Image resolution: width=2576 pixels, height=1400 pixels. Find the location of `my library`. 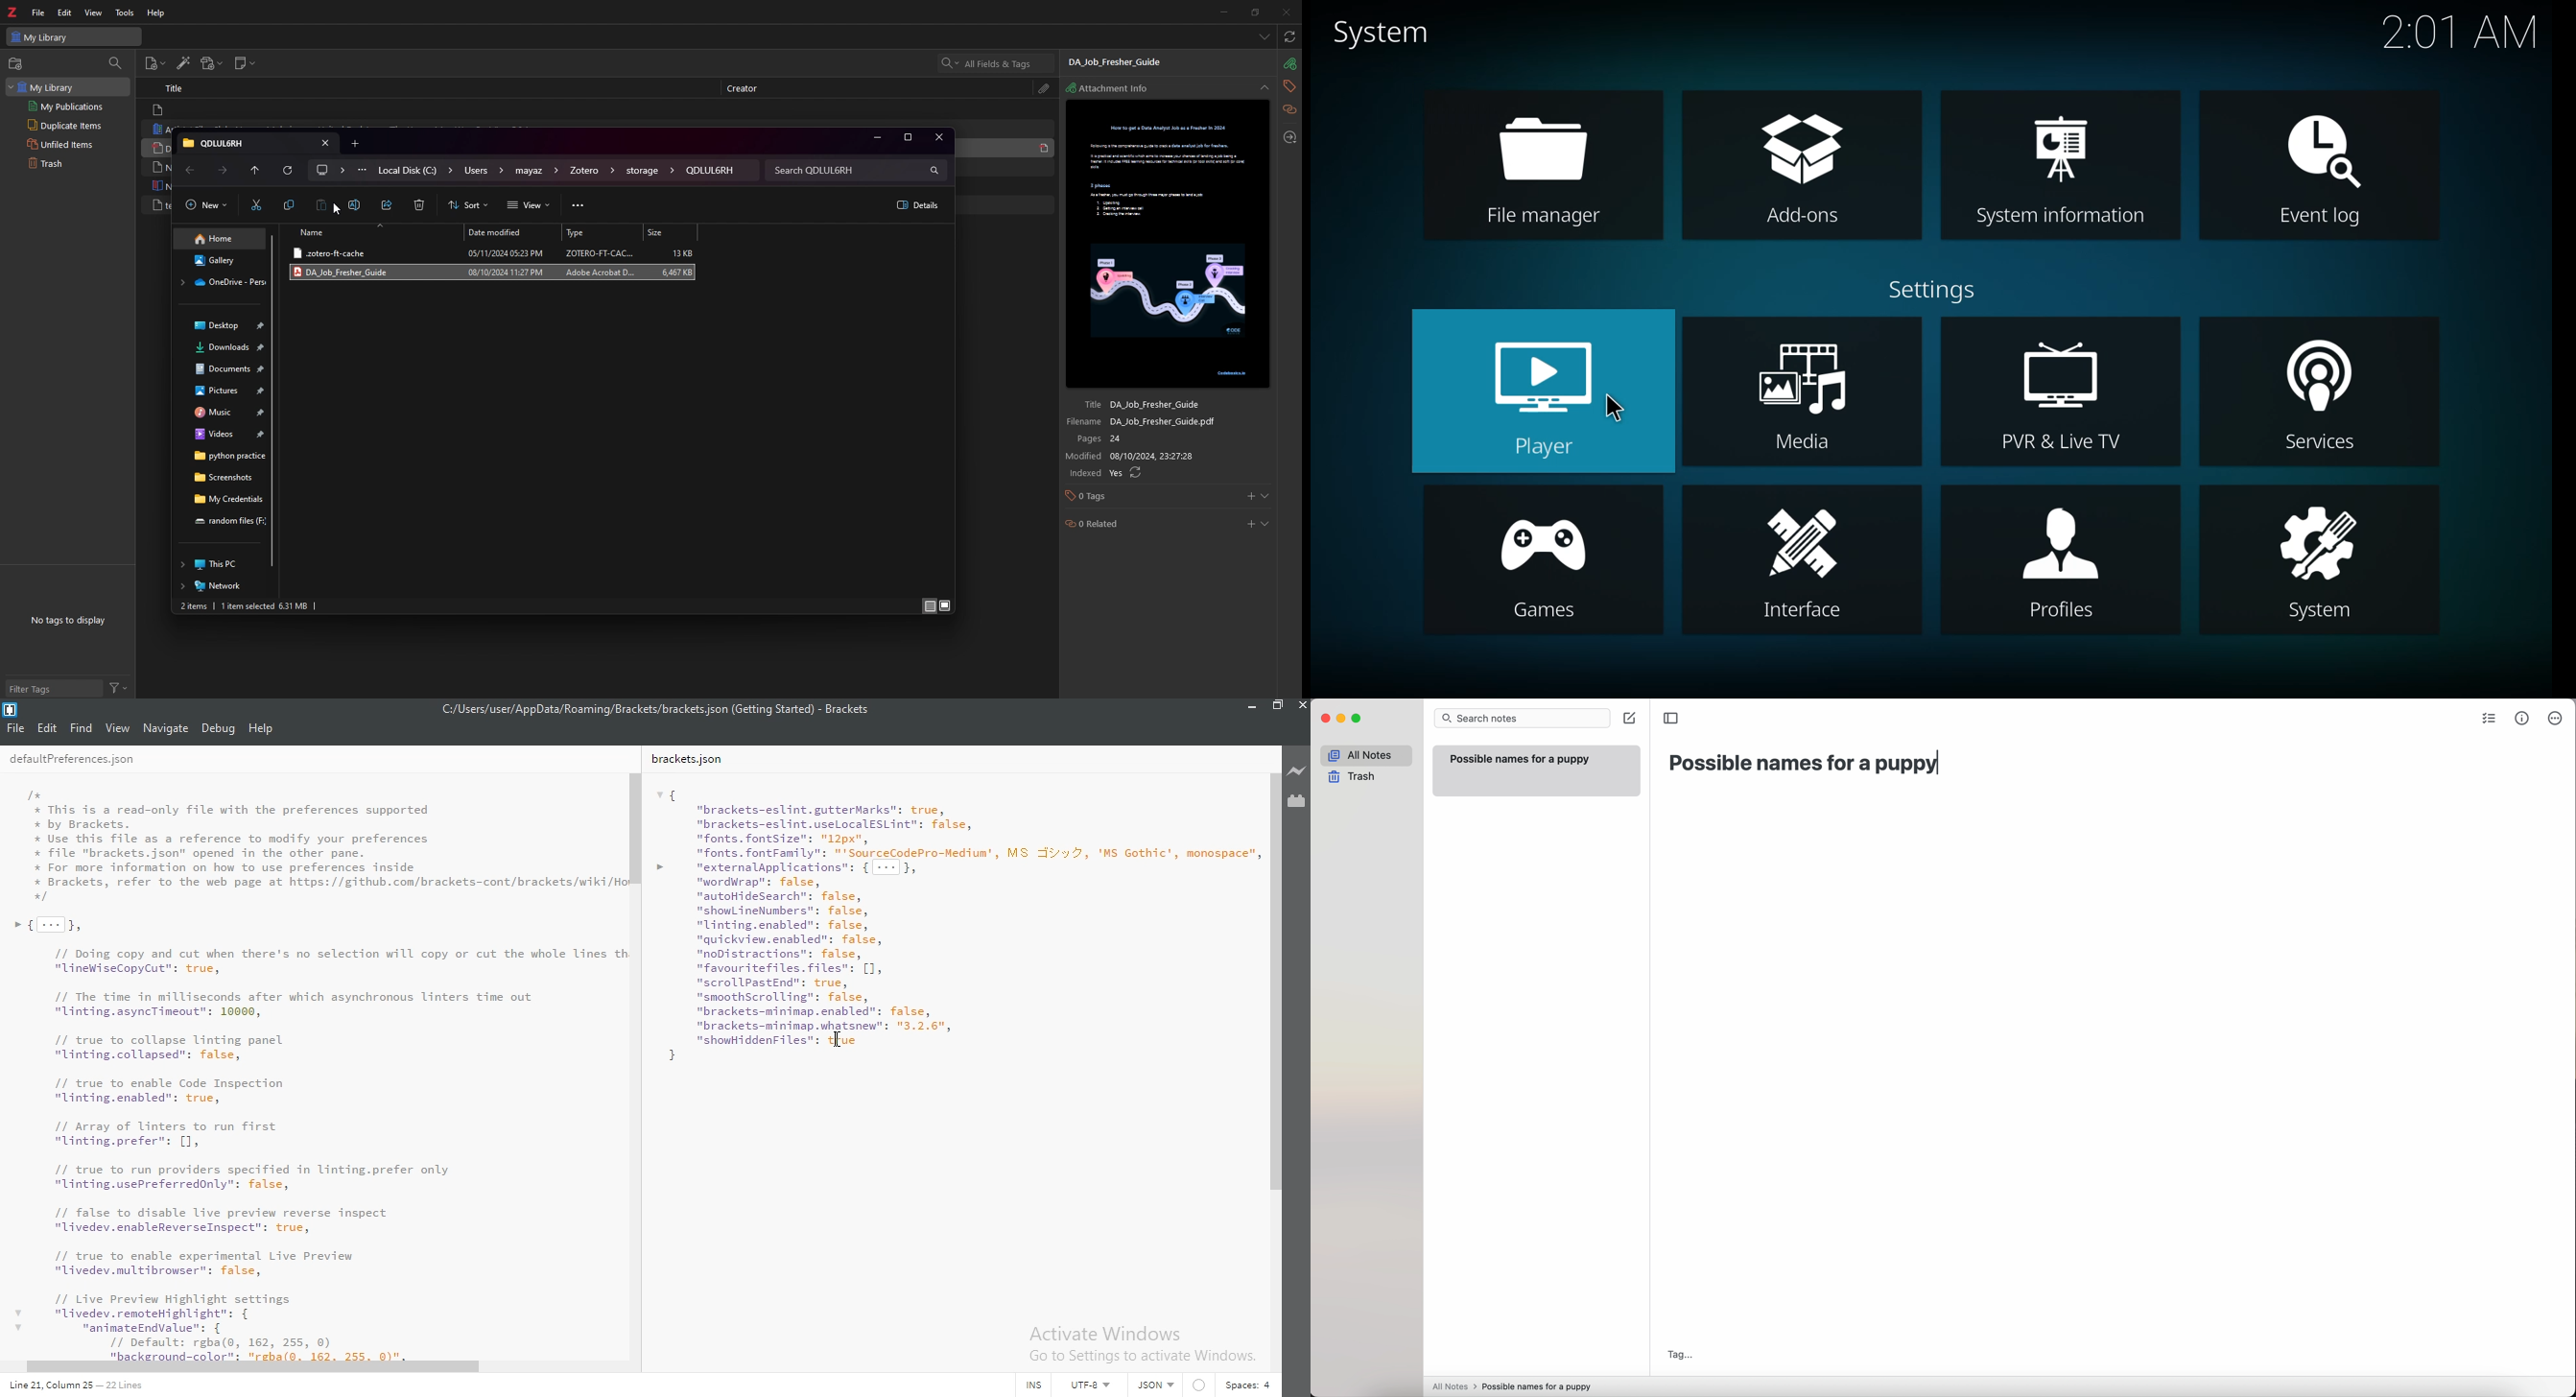

my library is located at coordinates (68, 87).